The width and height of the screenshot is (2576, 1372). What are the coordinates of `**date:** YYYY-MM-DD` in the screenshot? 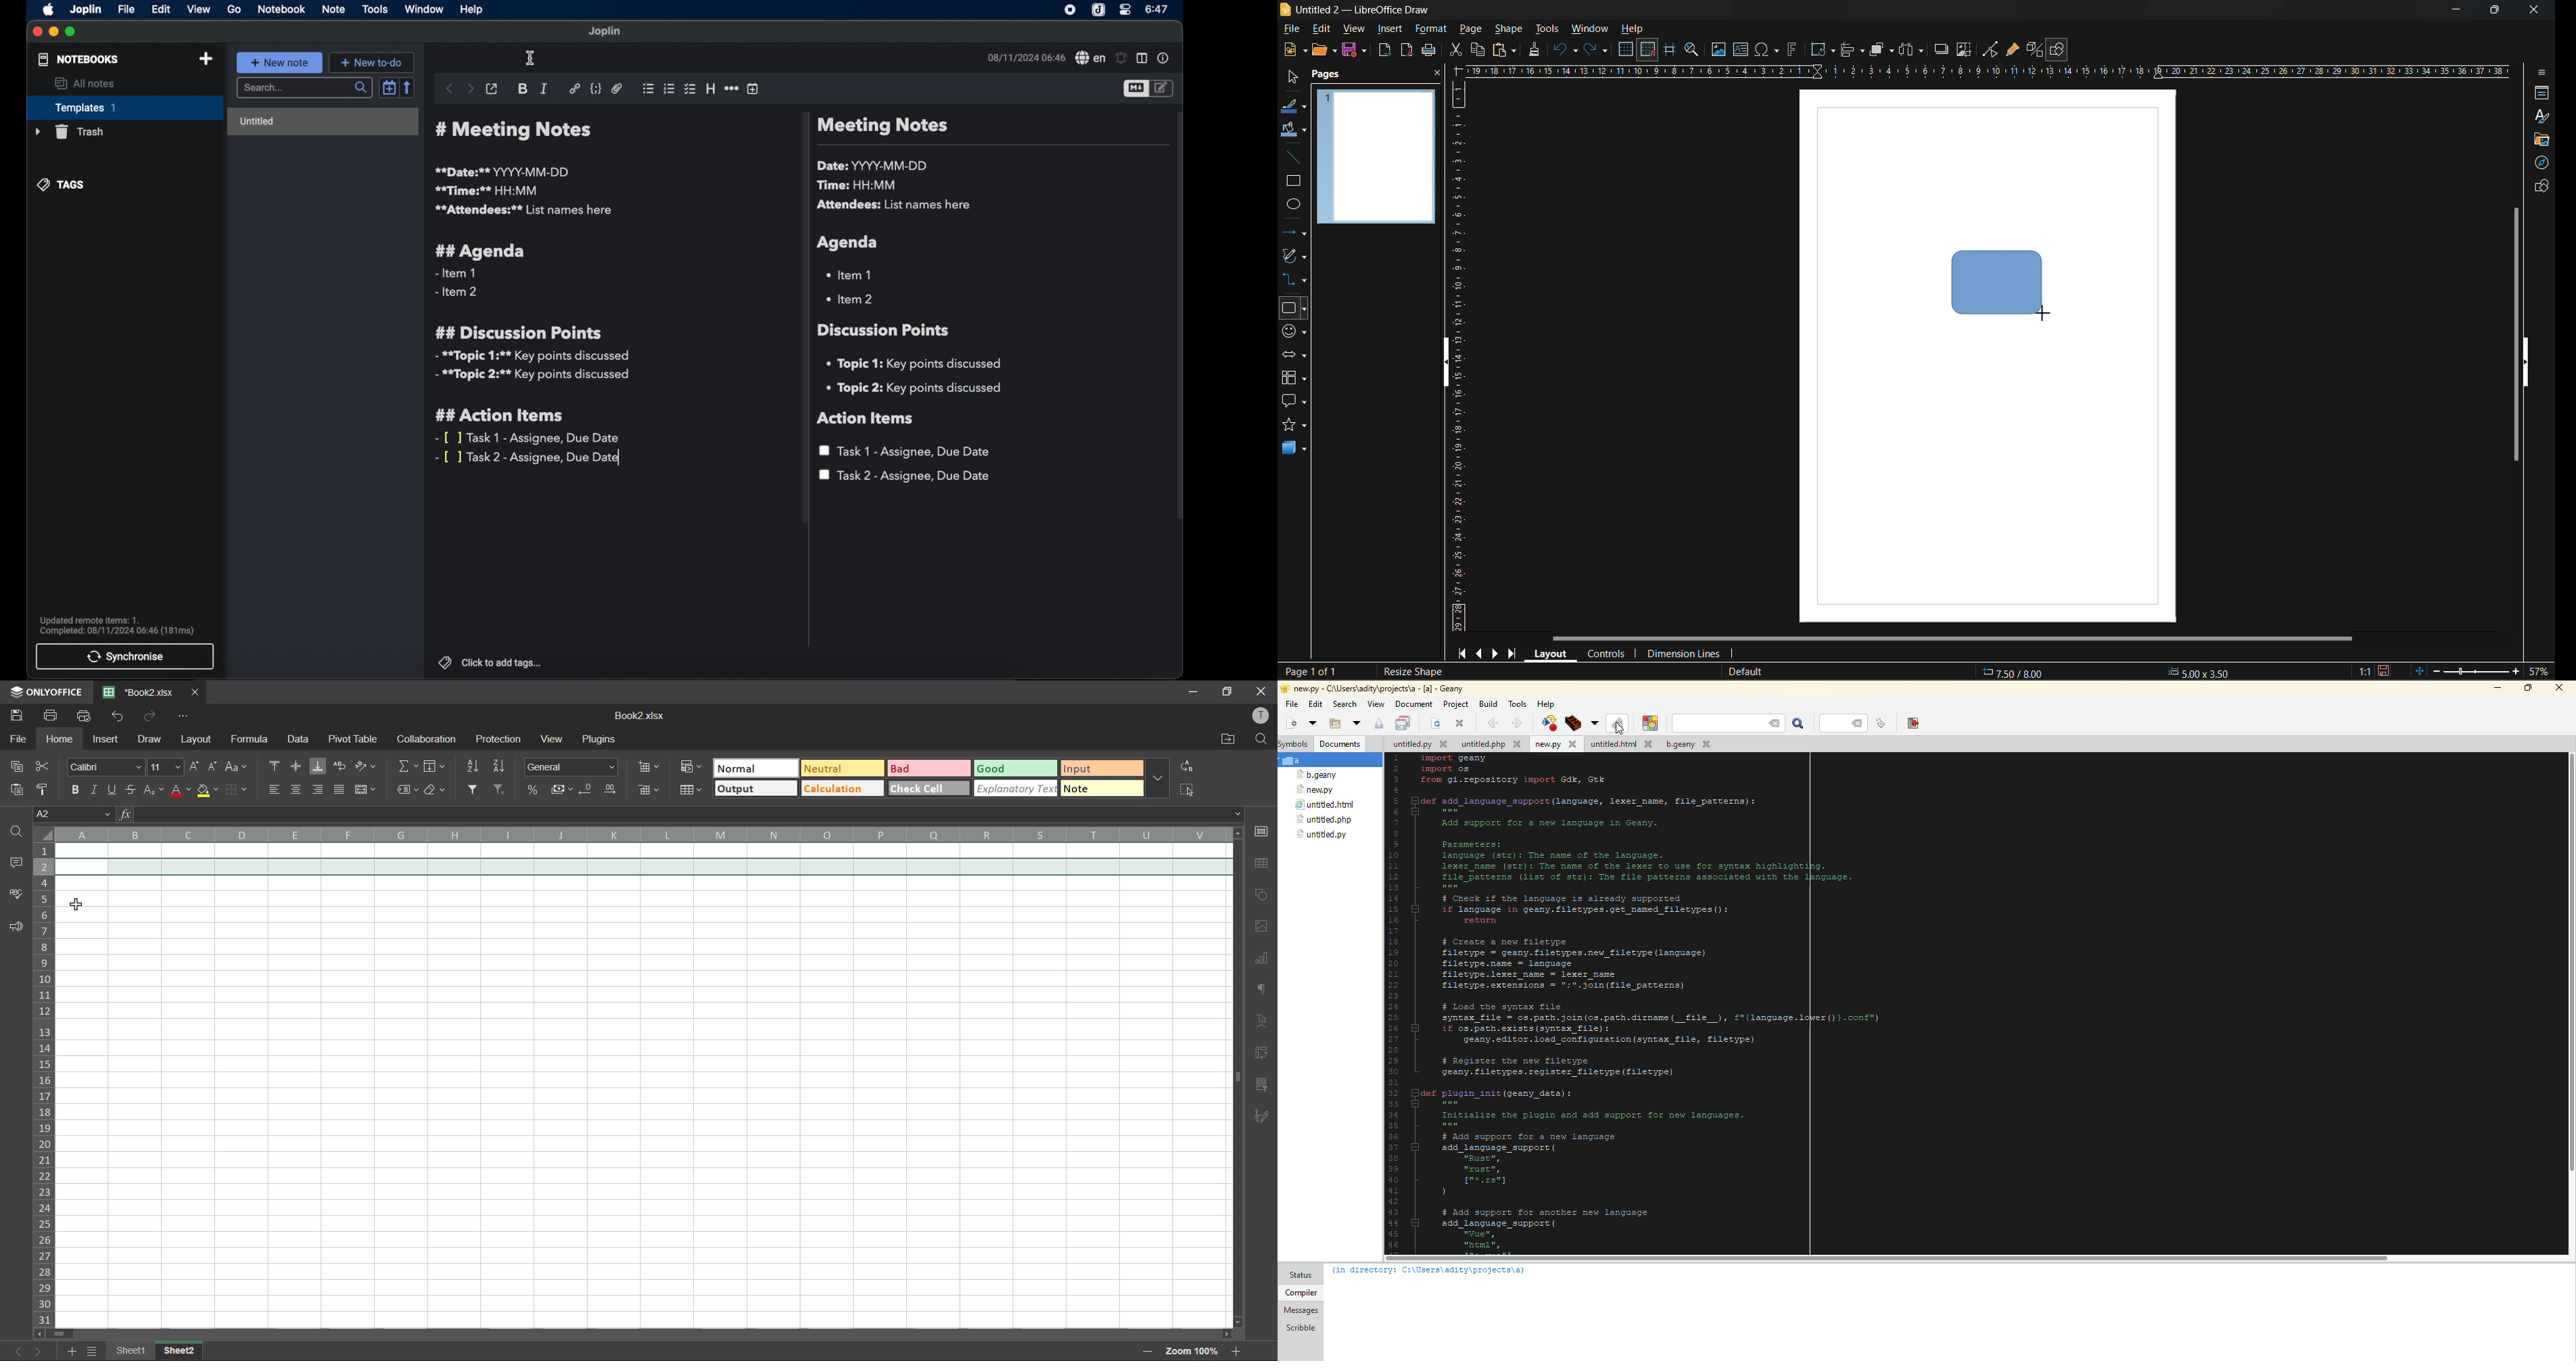 It's located at (504, 171).